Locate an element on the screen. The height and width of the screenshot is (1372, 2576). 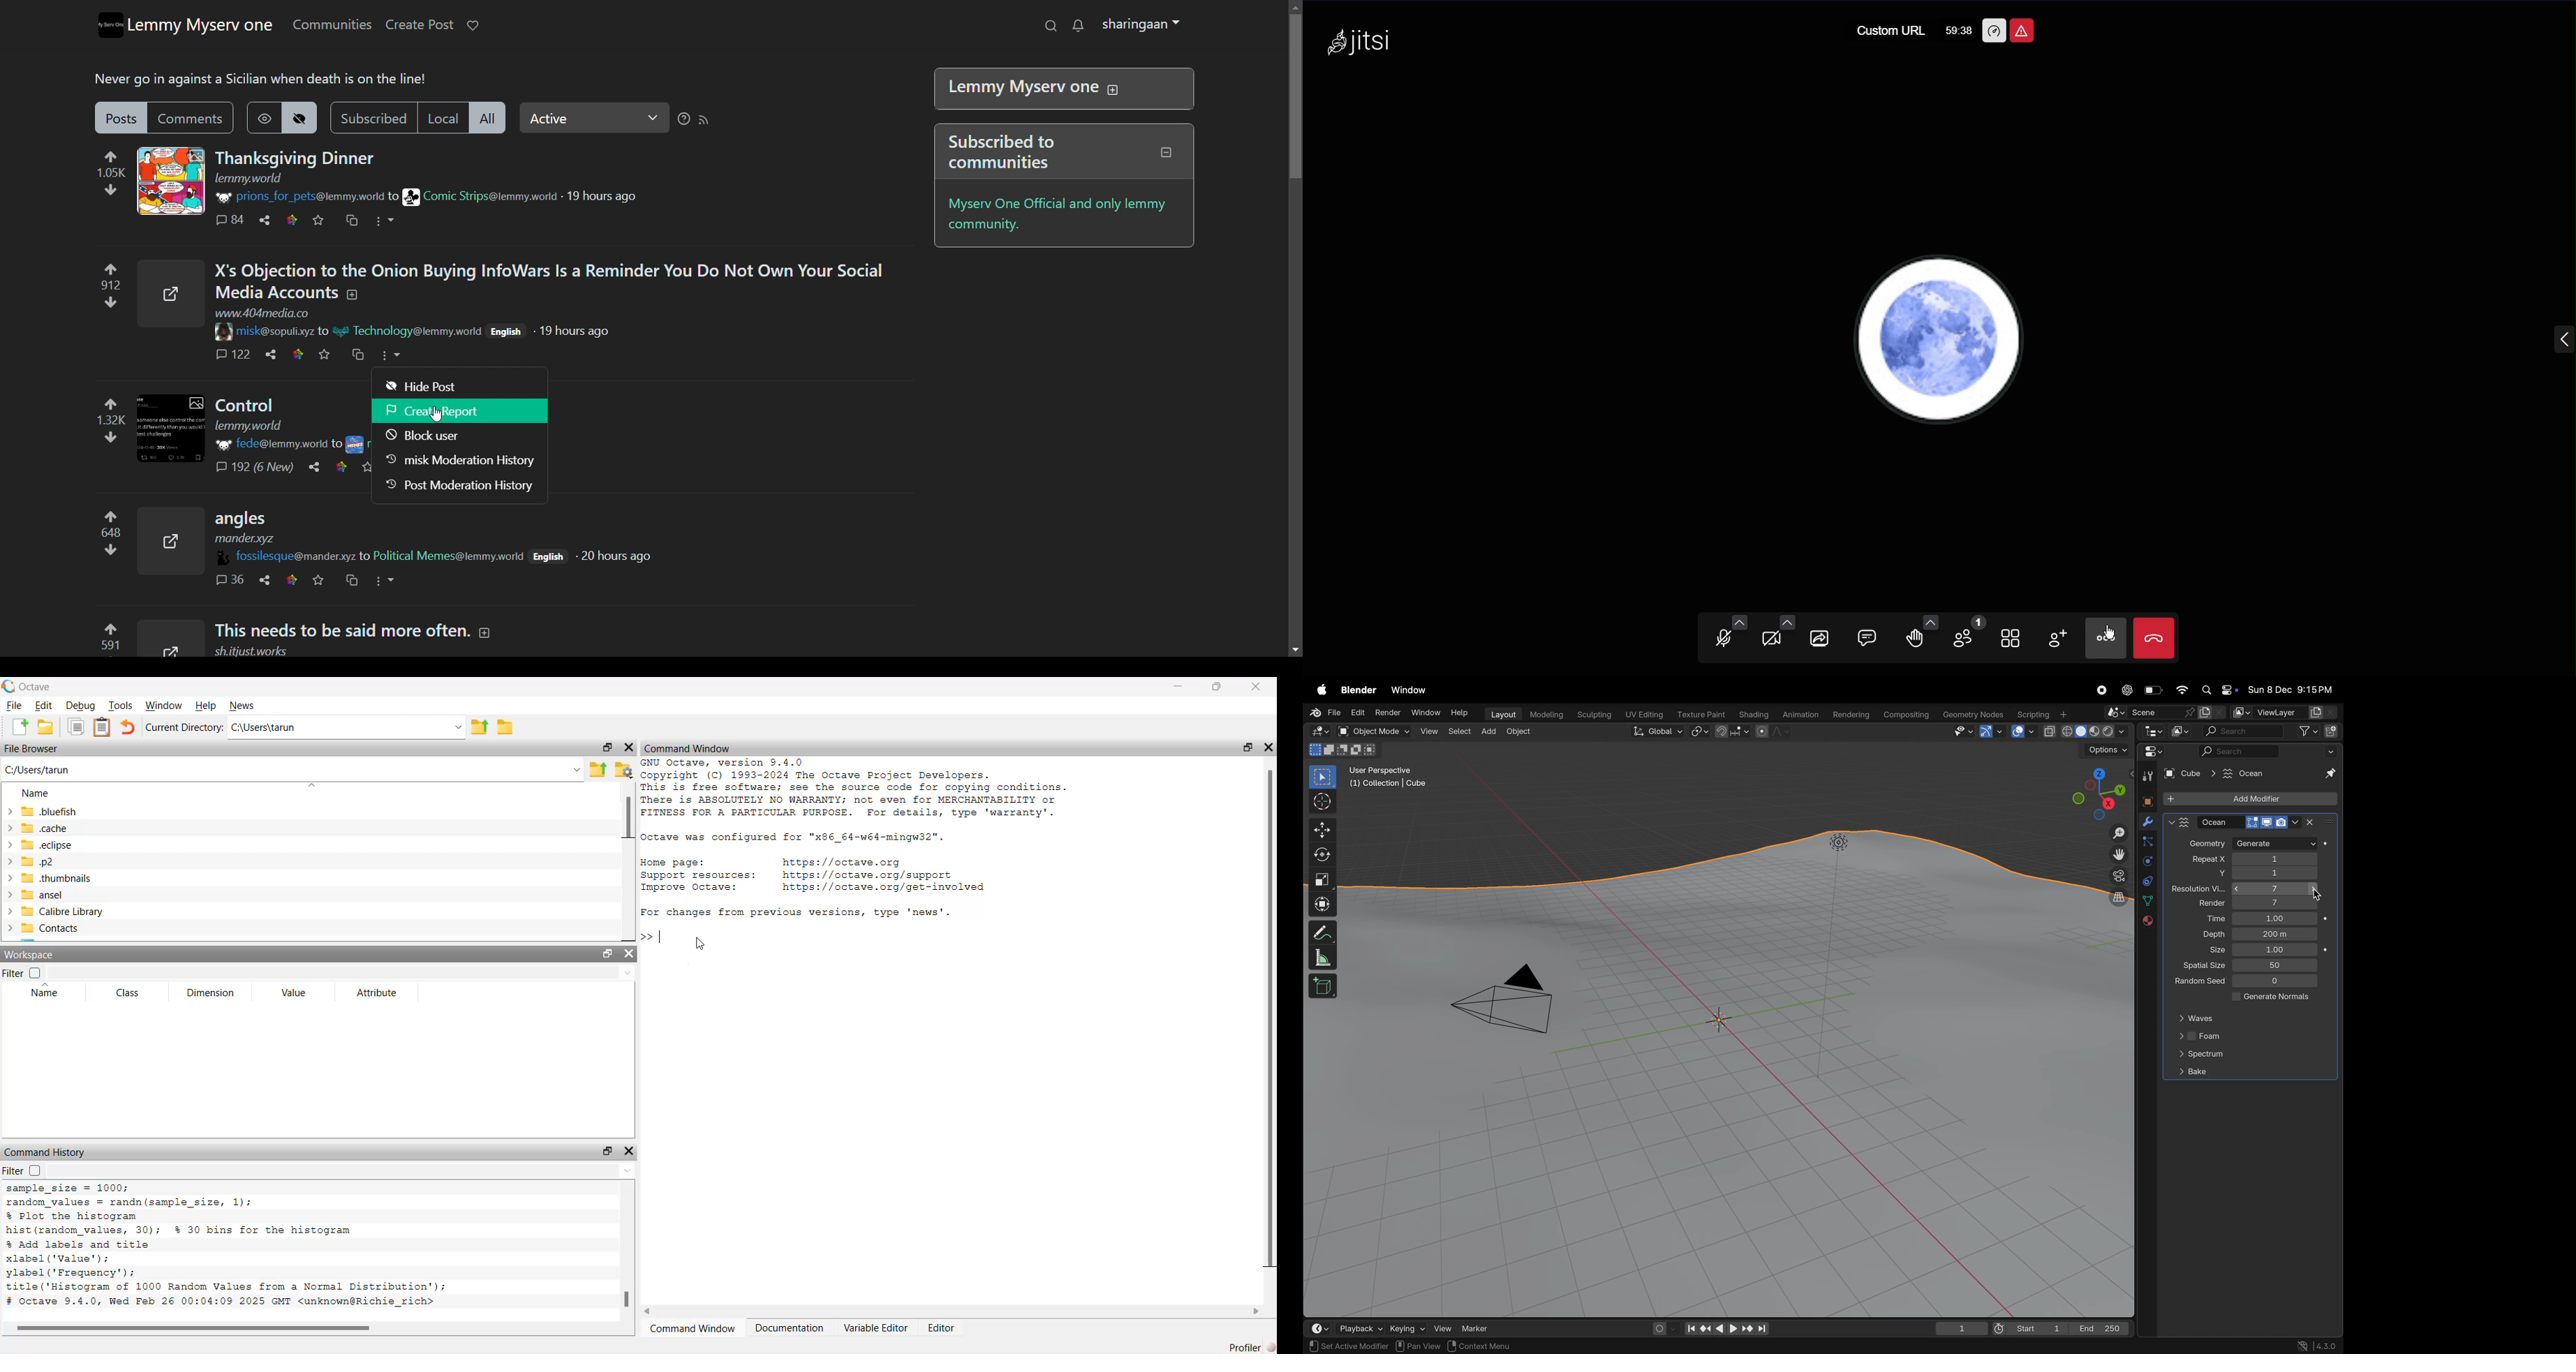
link is located at coordinates (290, 581).